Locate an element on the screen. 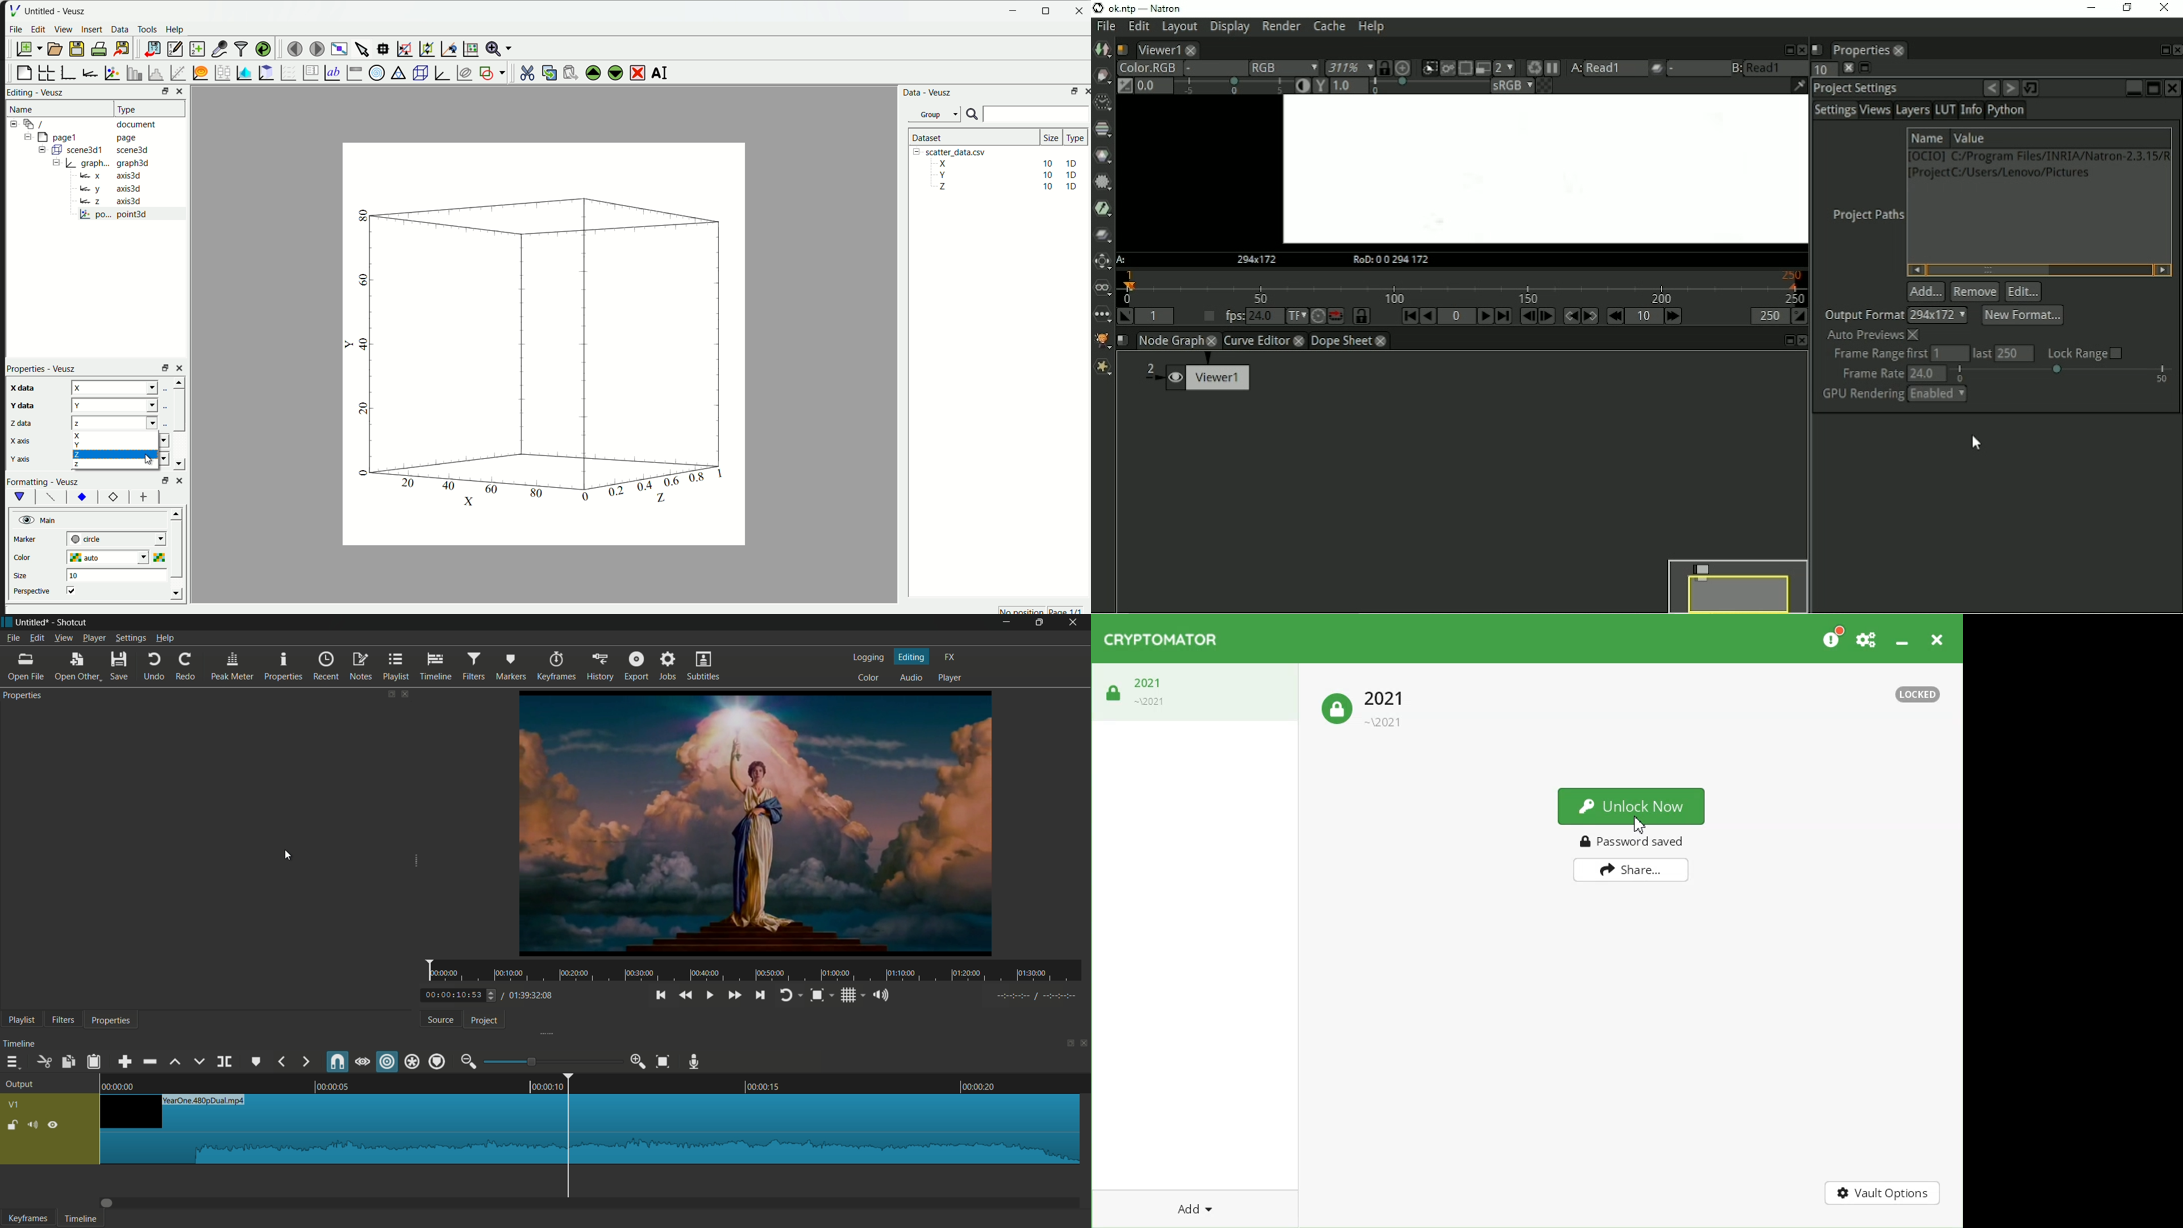 The image size is (2184, 1232). select items from graph is located at coordinates (361, 47).